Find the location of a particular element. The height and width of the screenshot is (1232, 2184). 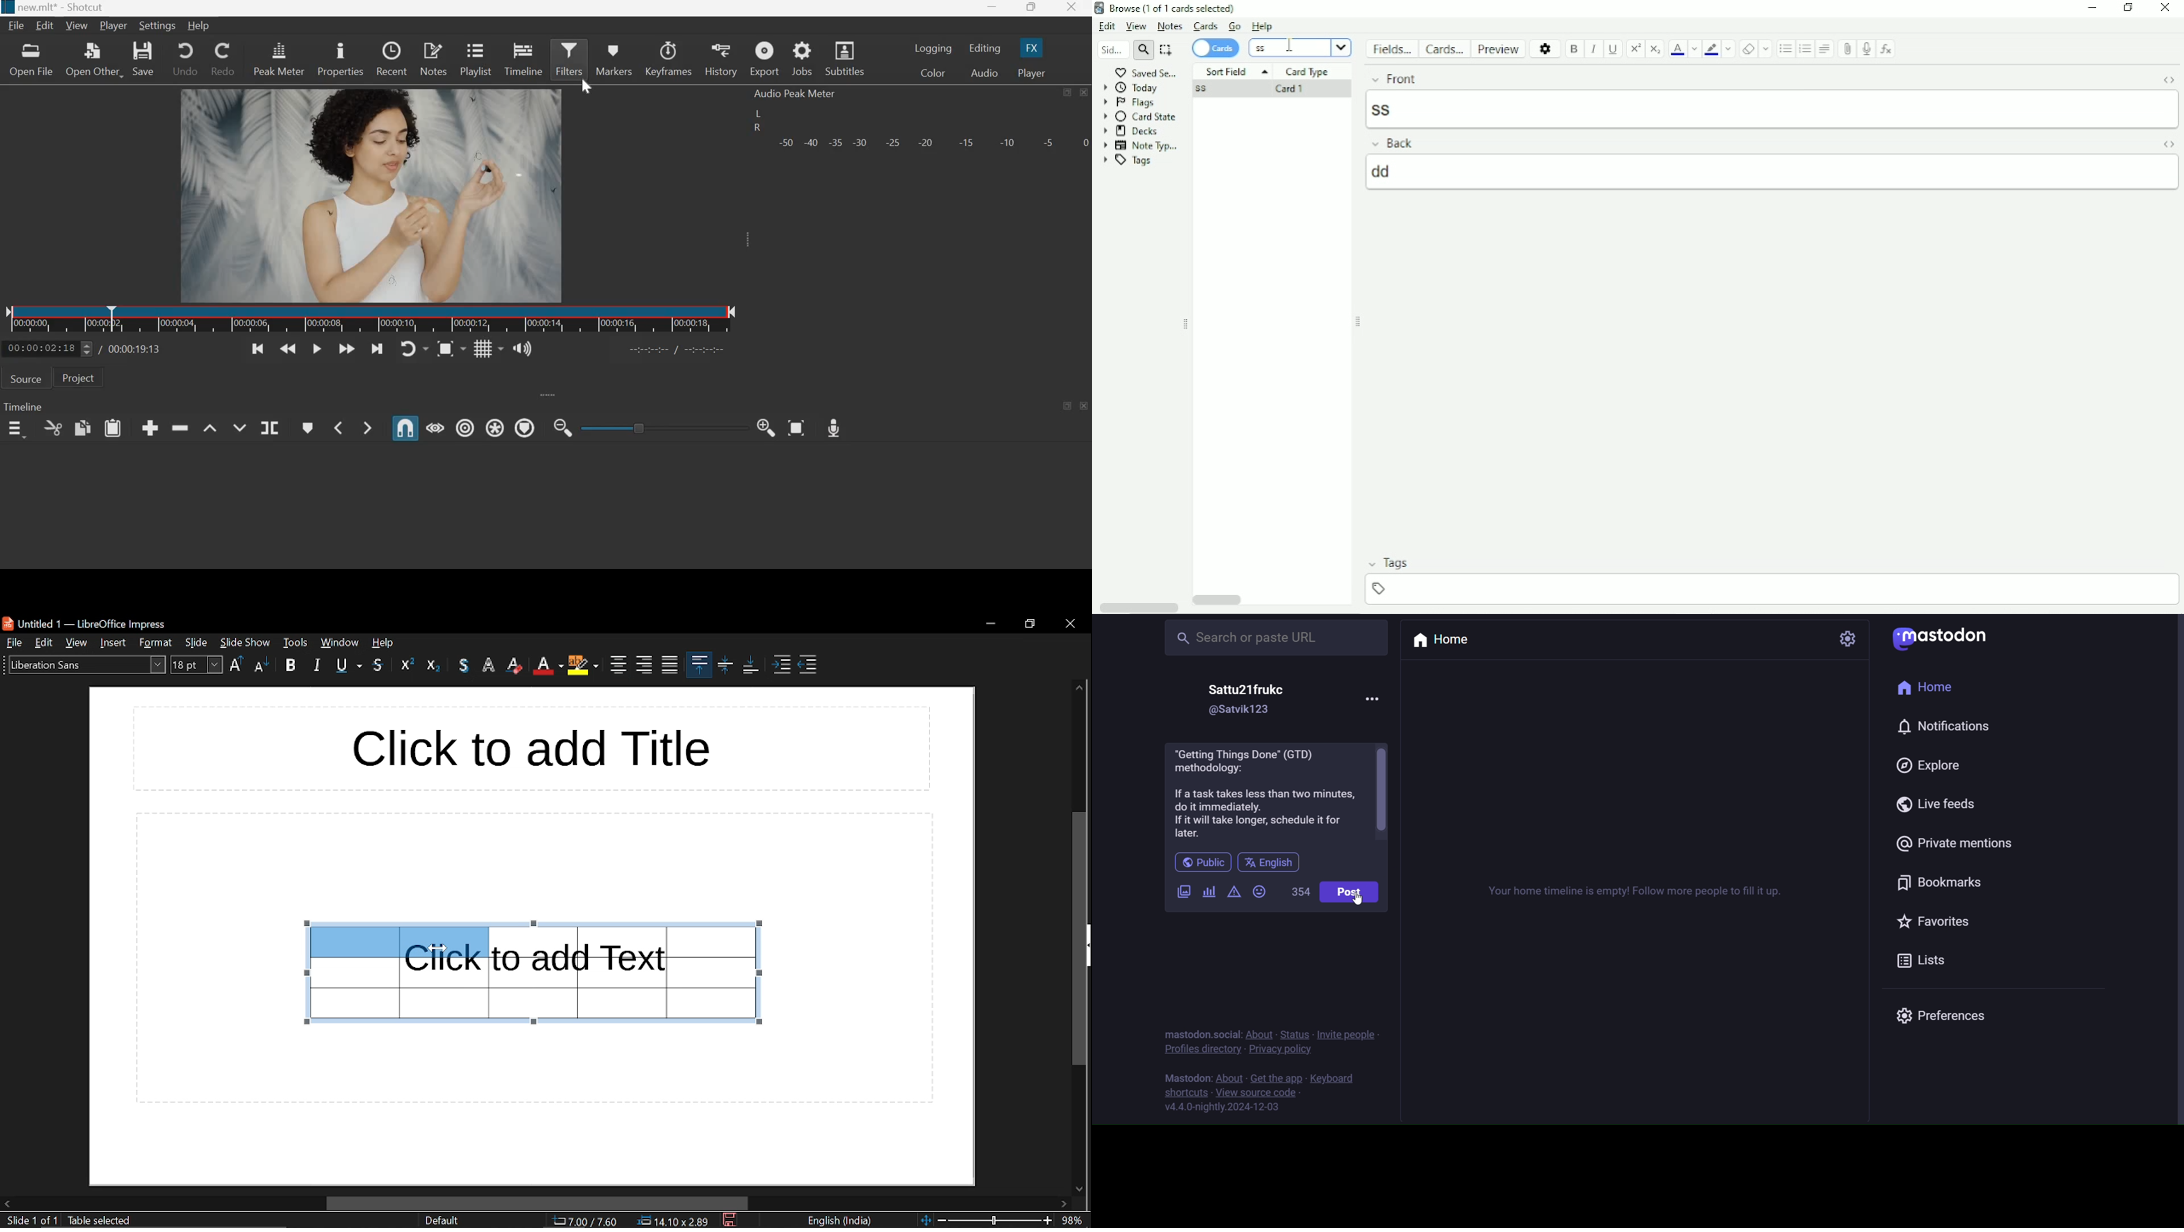

zoom in is located at coordinates (1048, 1220).